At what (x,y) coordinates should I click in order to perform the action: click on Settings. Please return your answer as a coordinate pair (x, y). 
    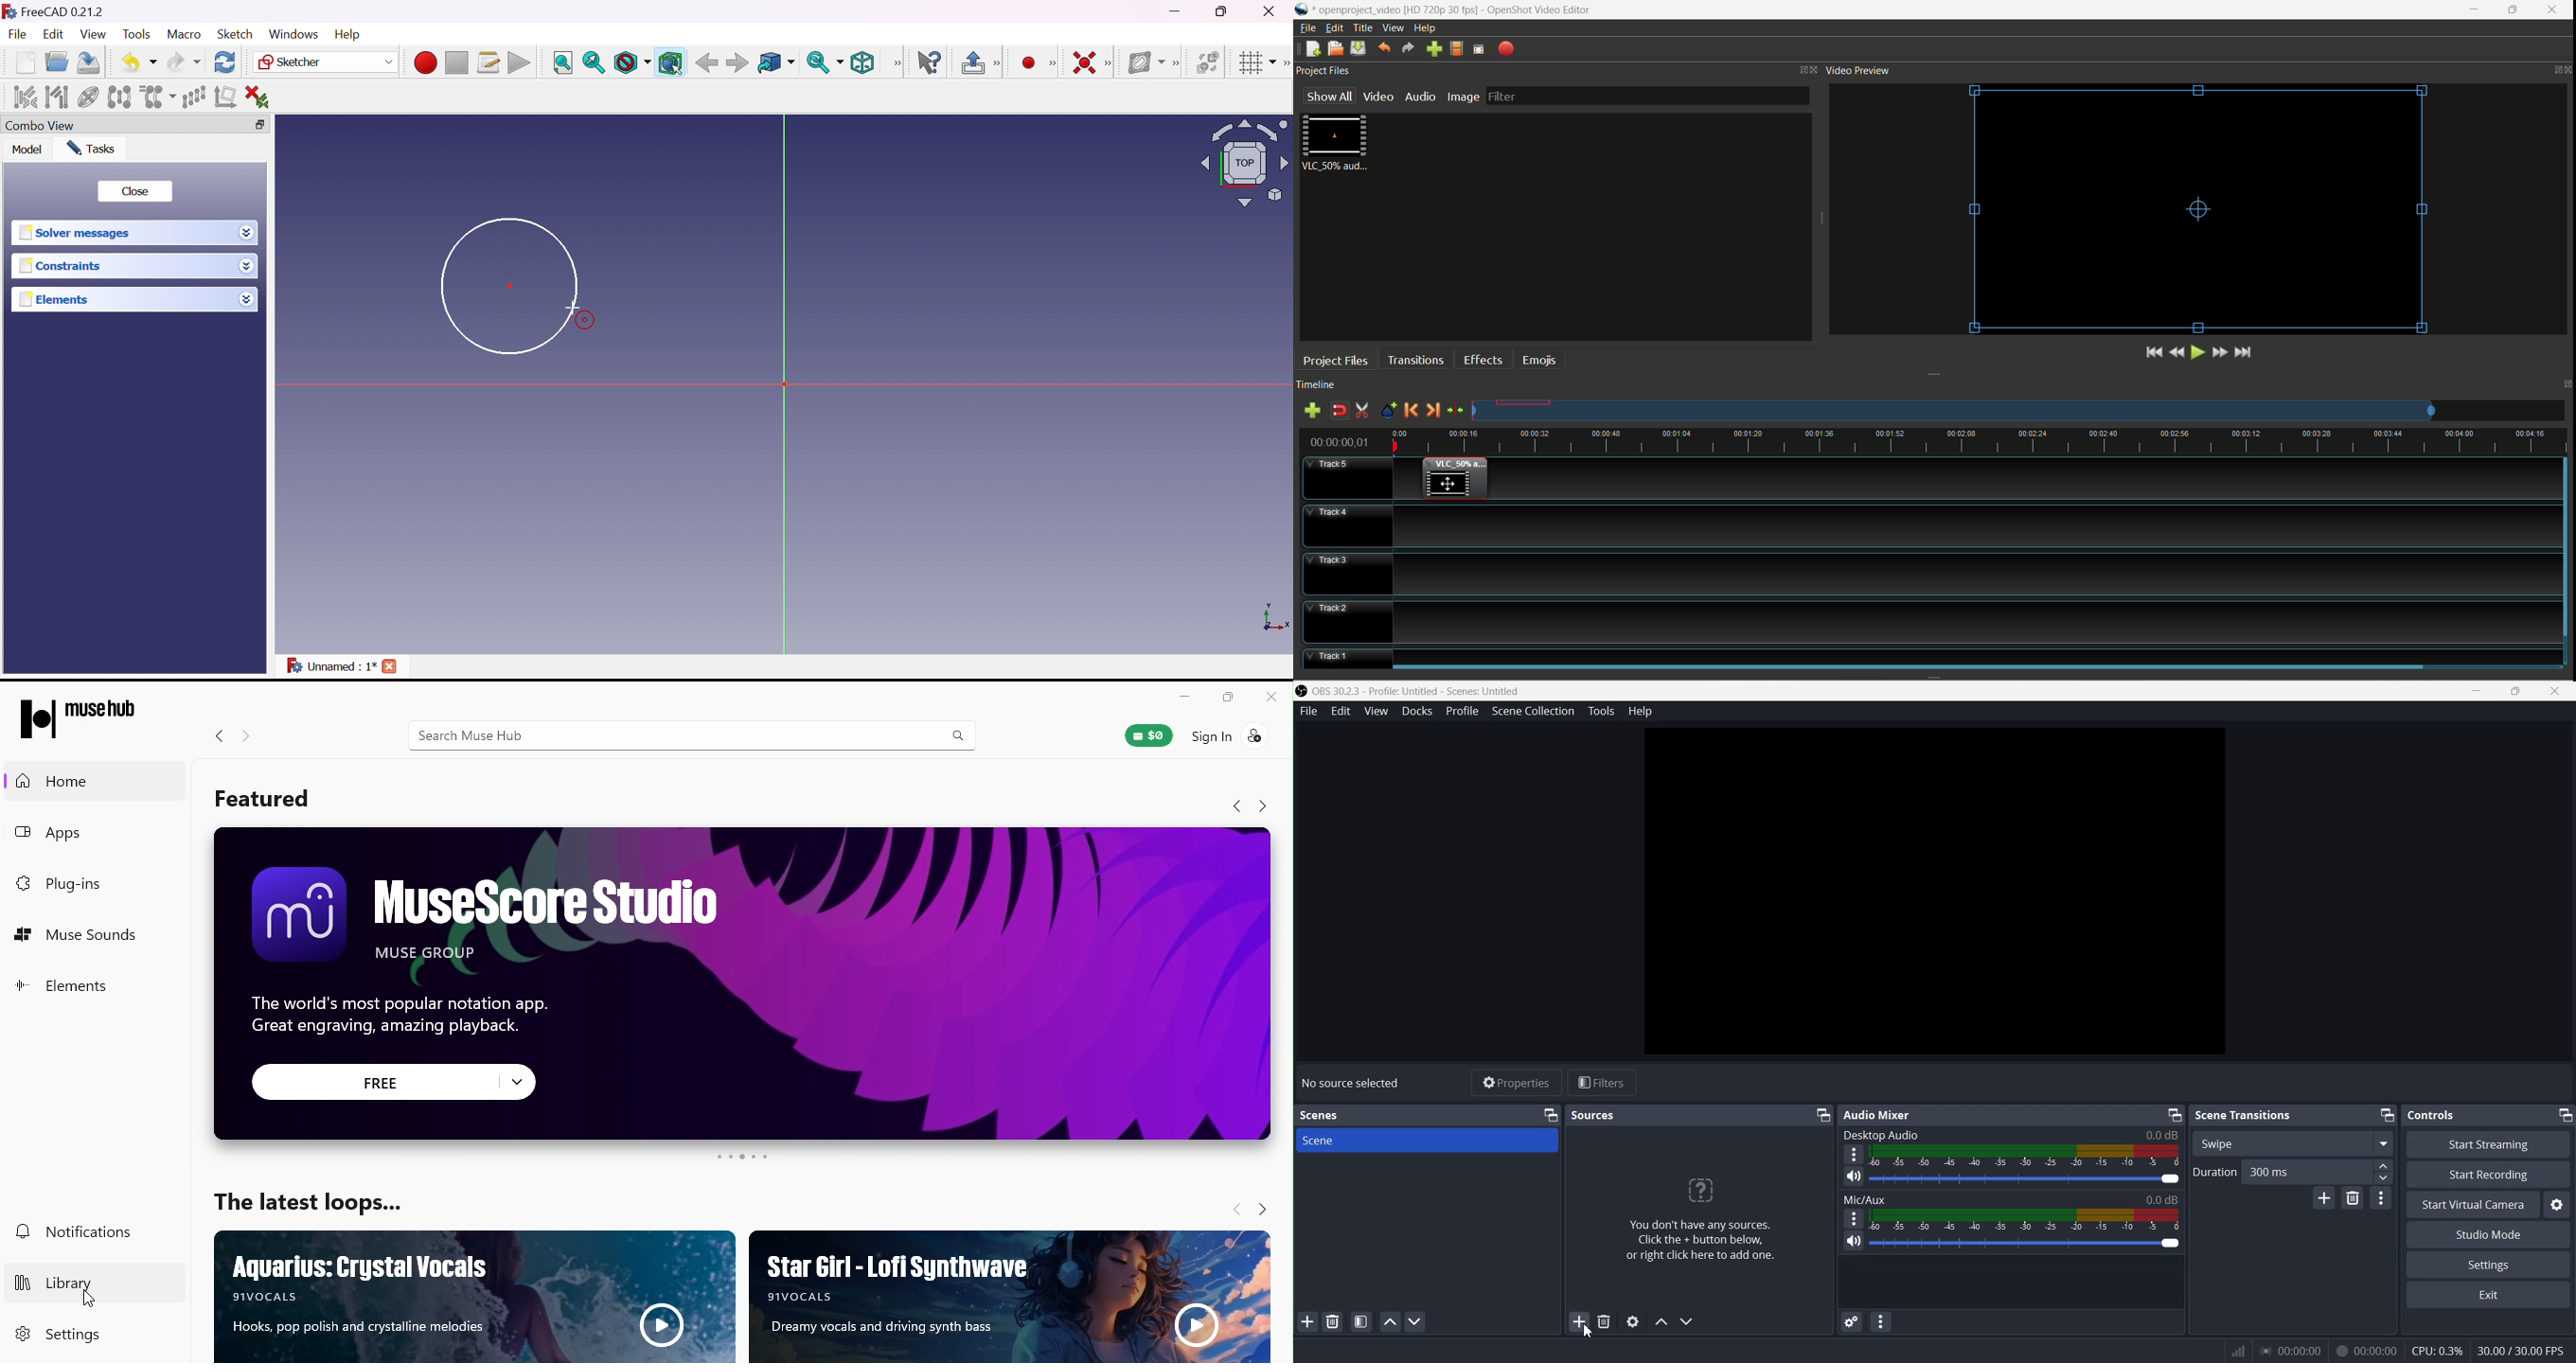
    Looking at the image, I should click on (2488, 1265).